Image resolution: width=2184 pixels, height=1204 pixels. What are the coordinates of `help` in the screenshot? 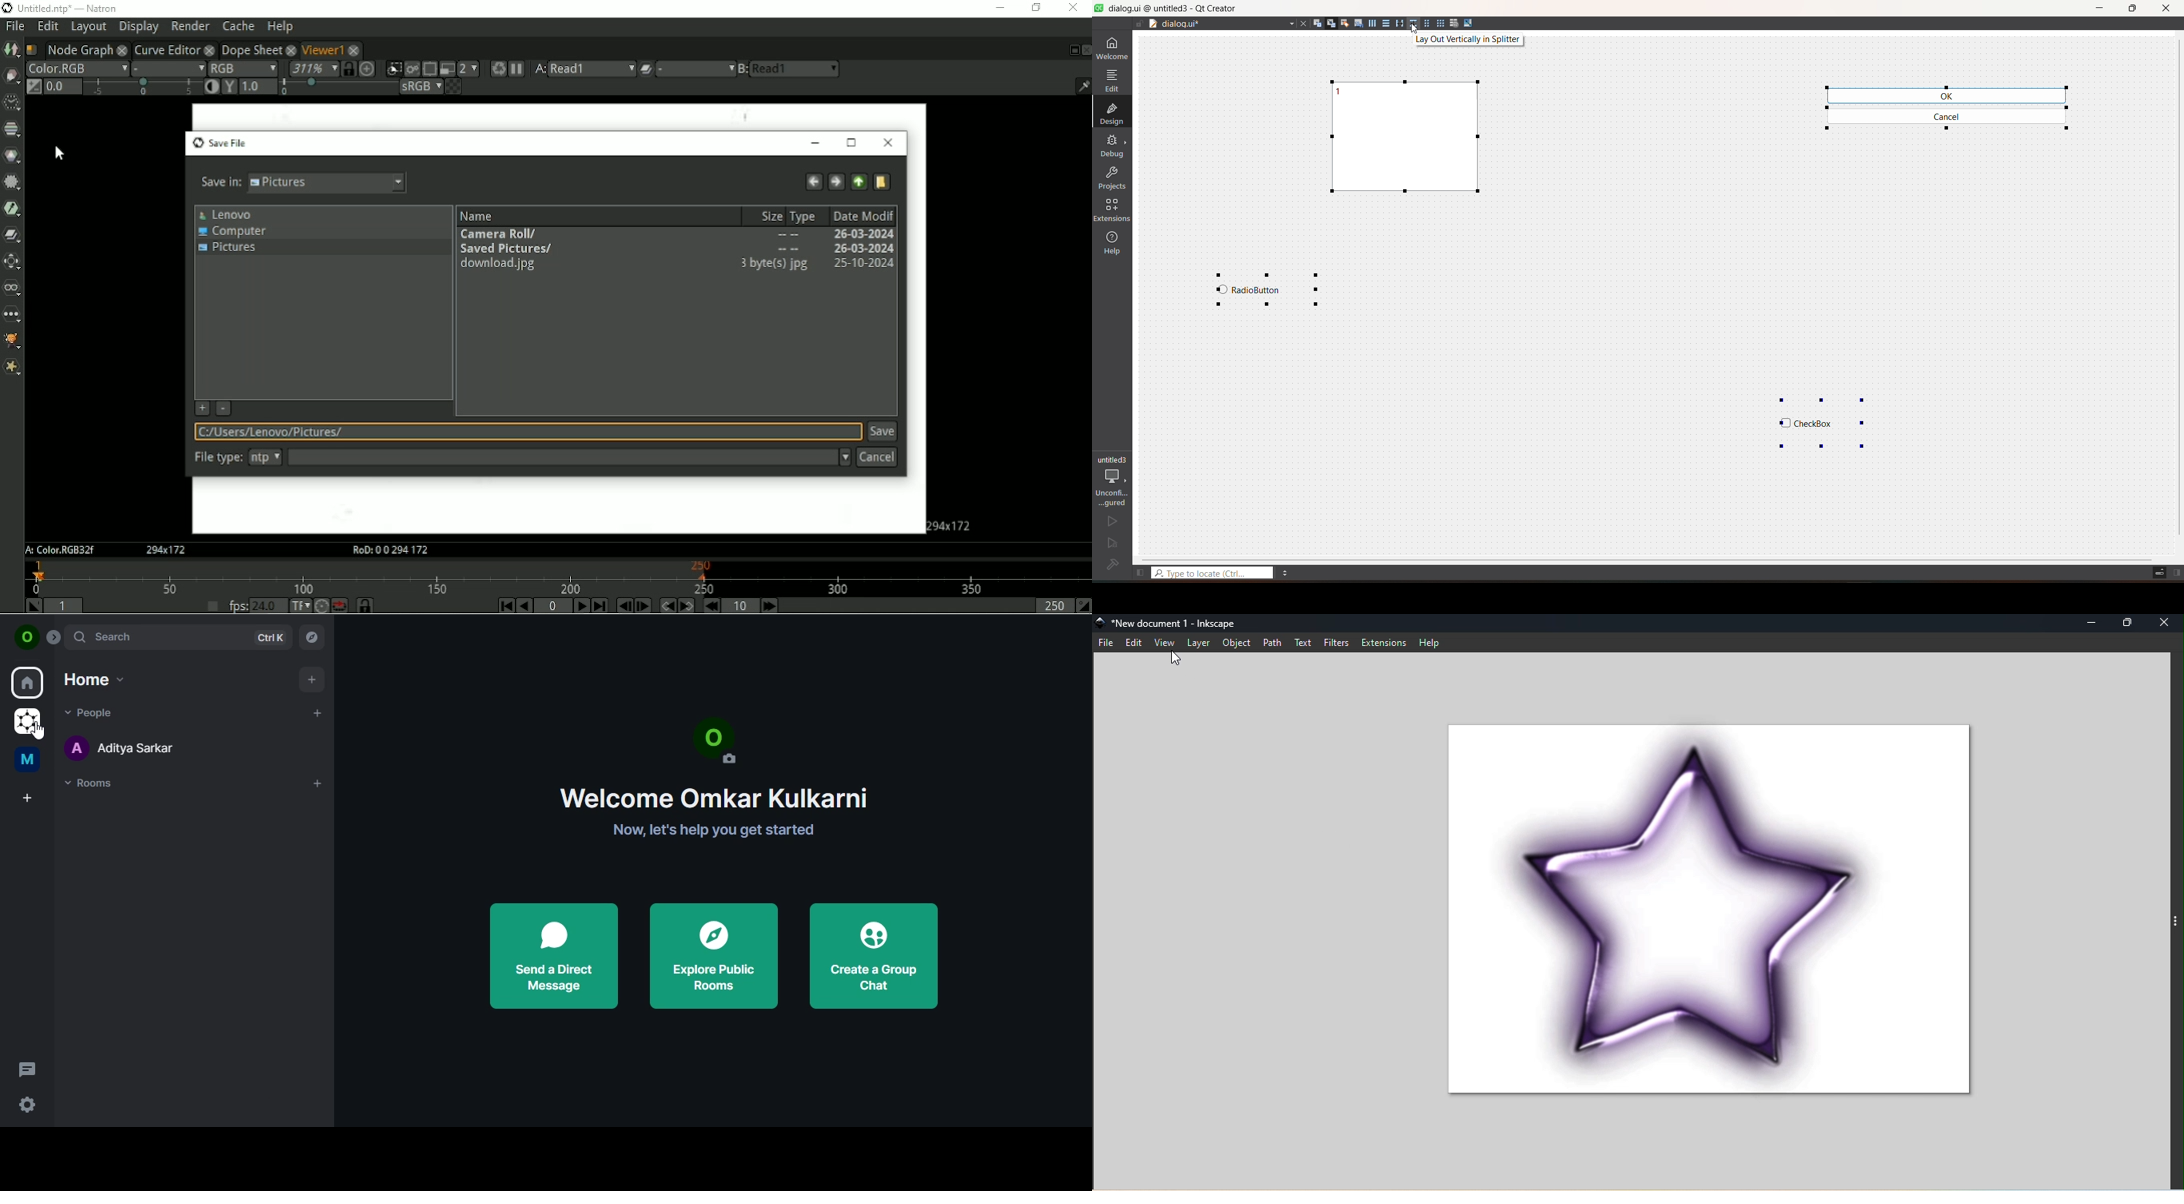 It's located at (1433, 642).